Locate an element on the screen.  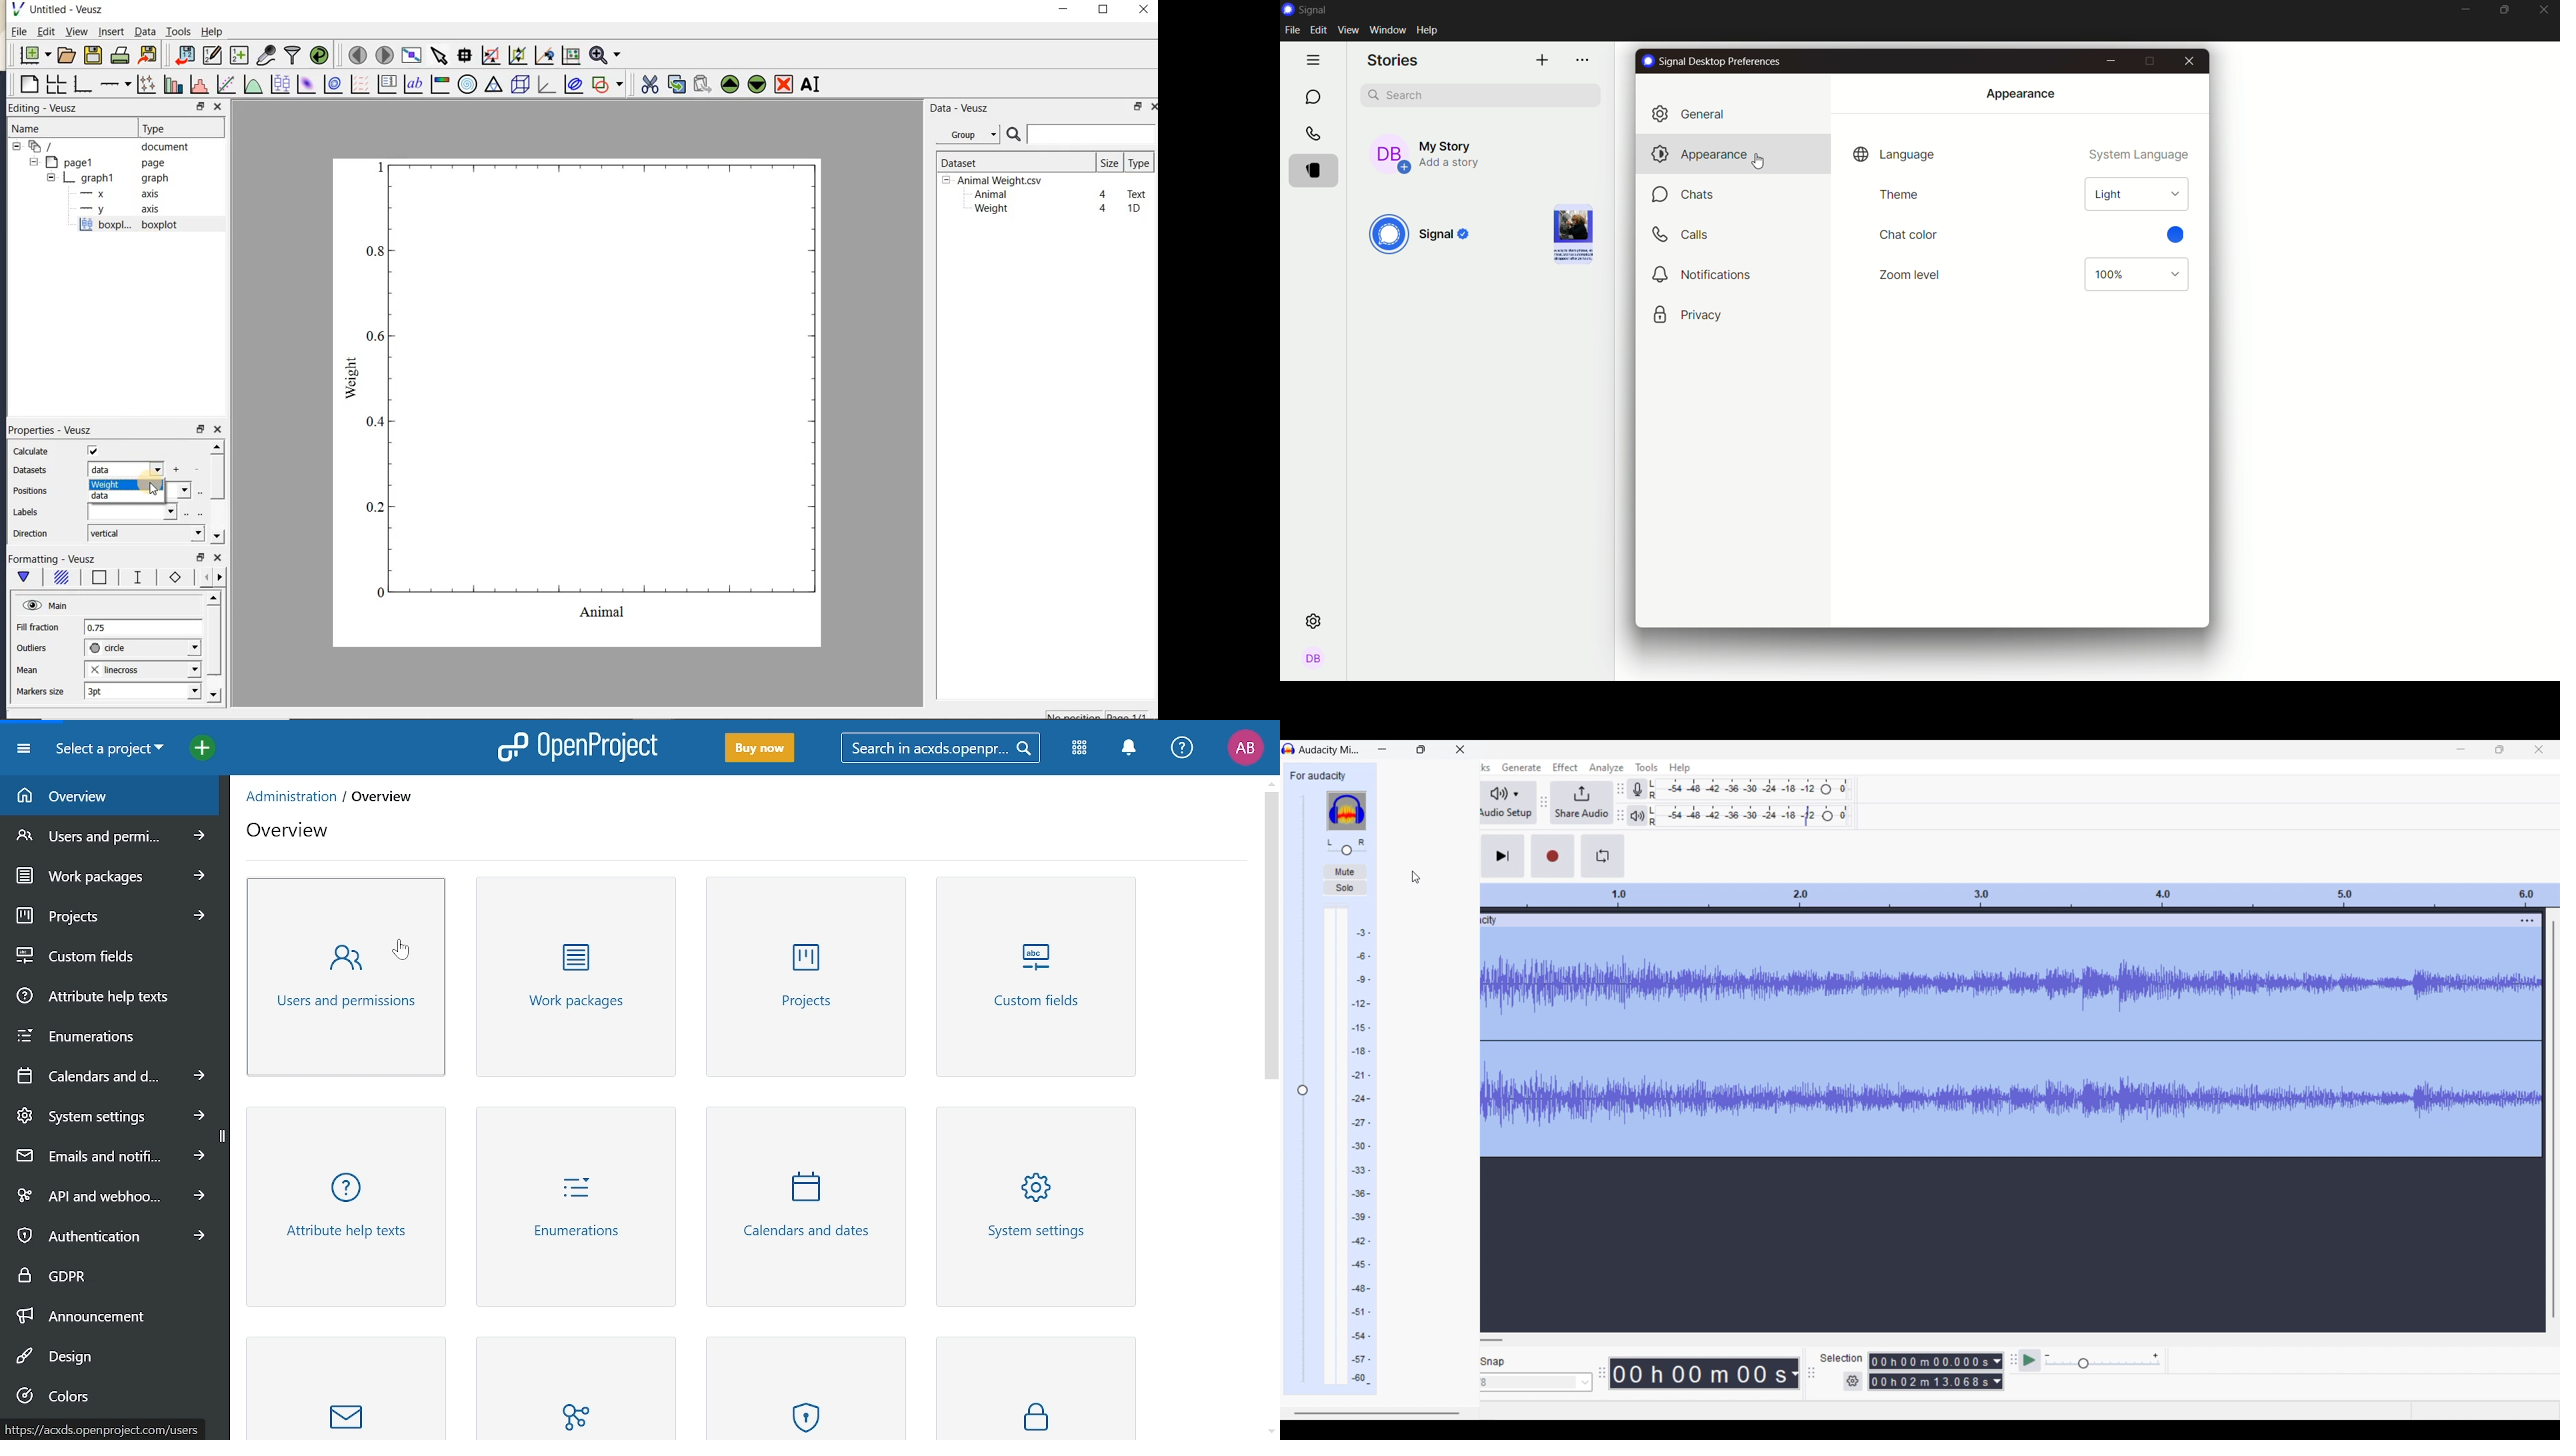
Playback meter is located at coordinates (1636, 815).